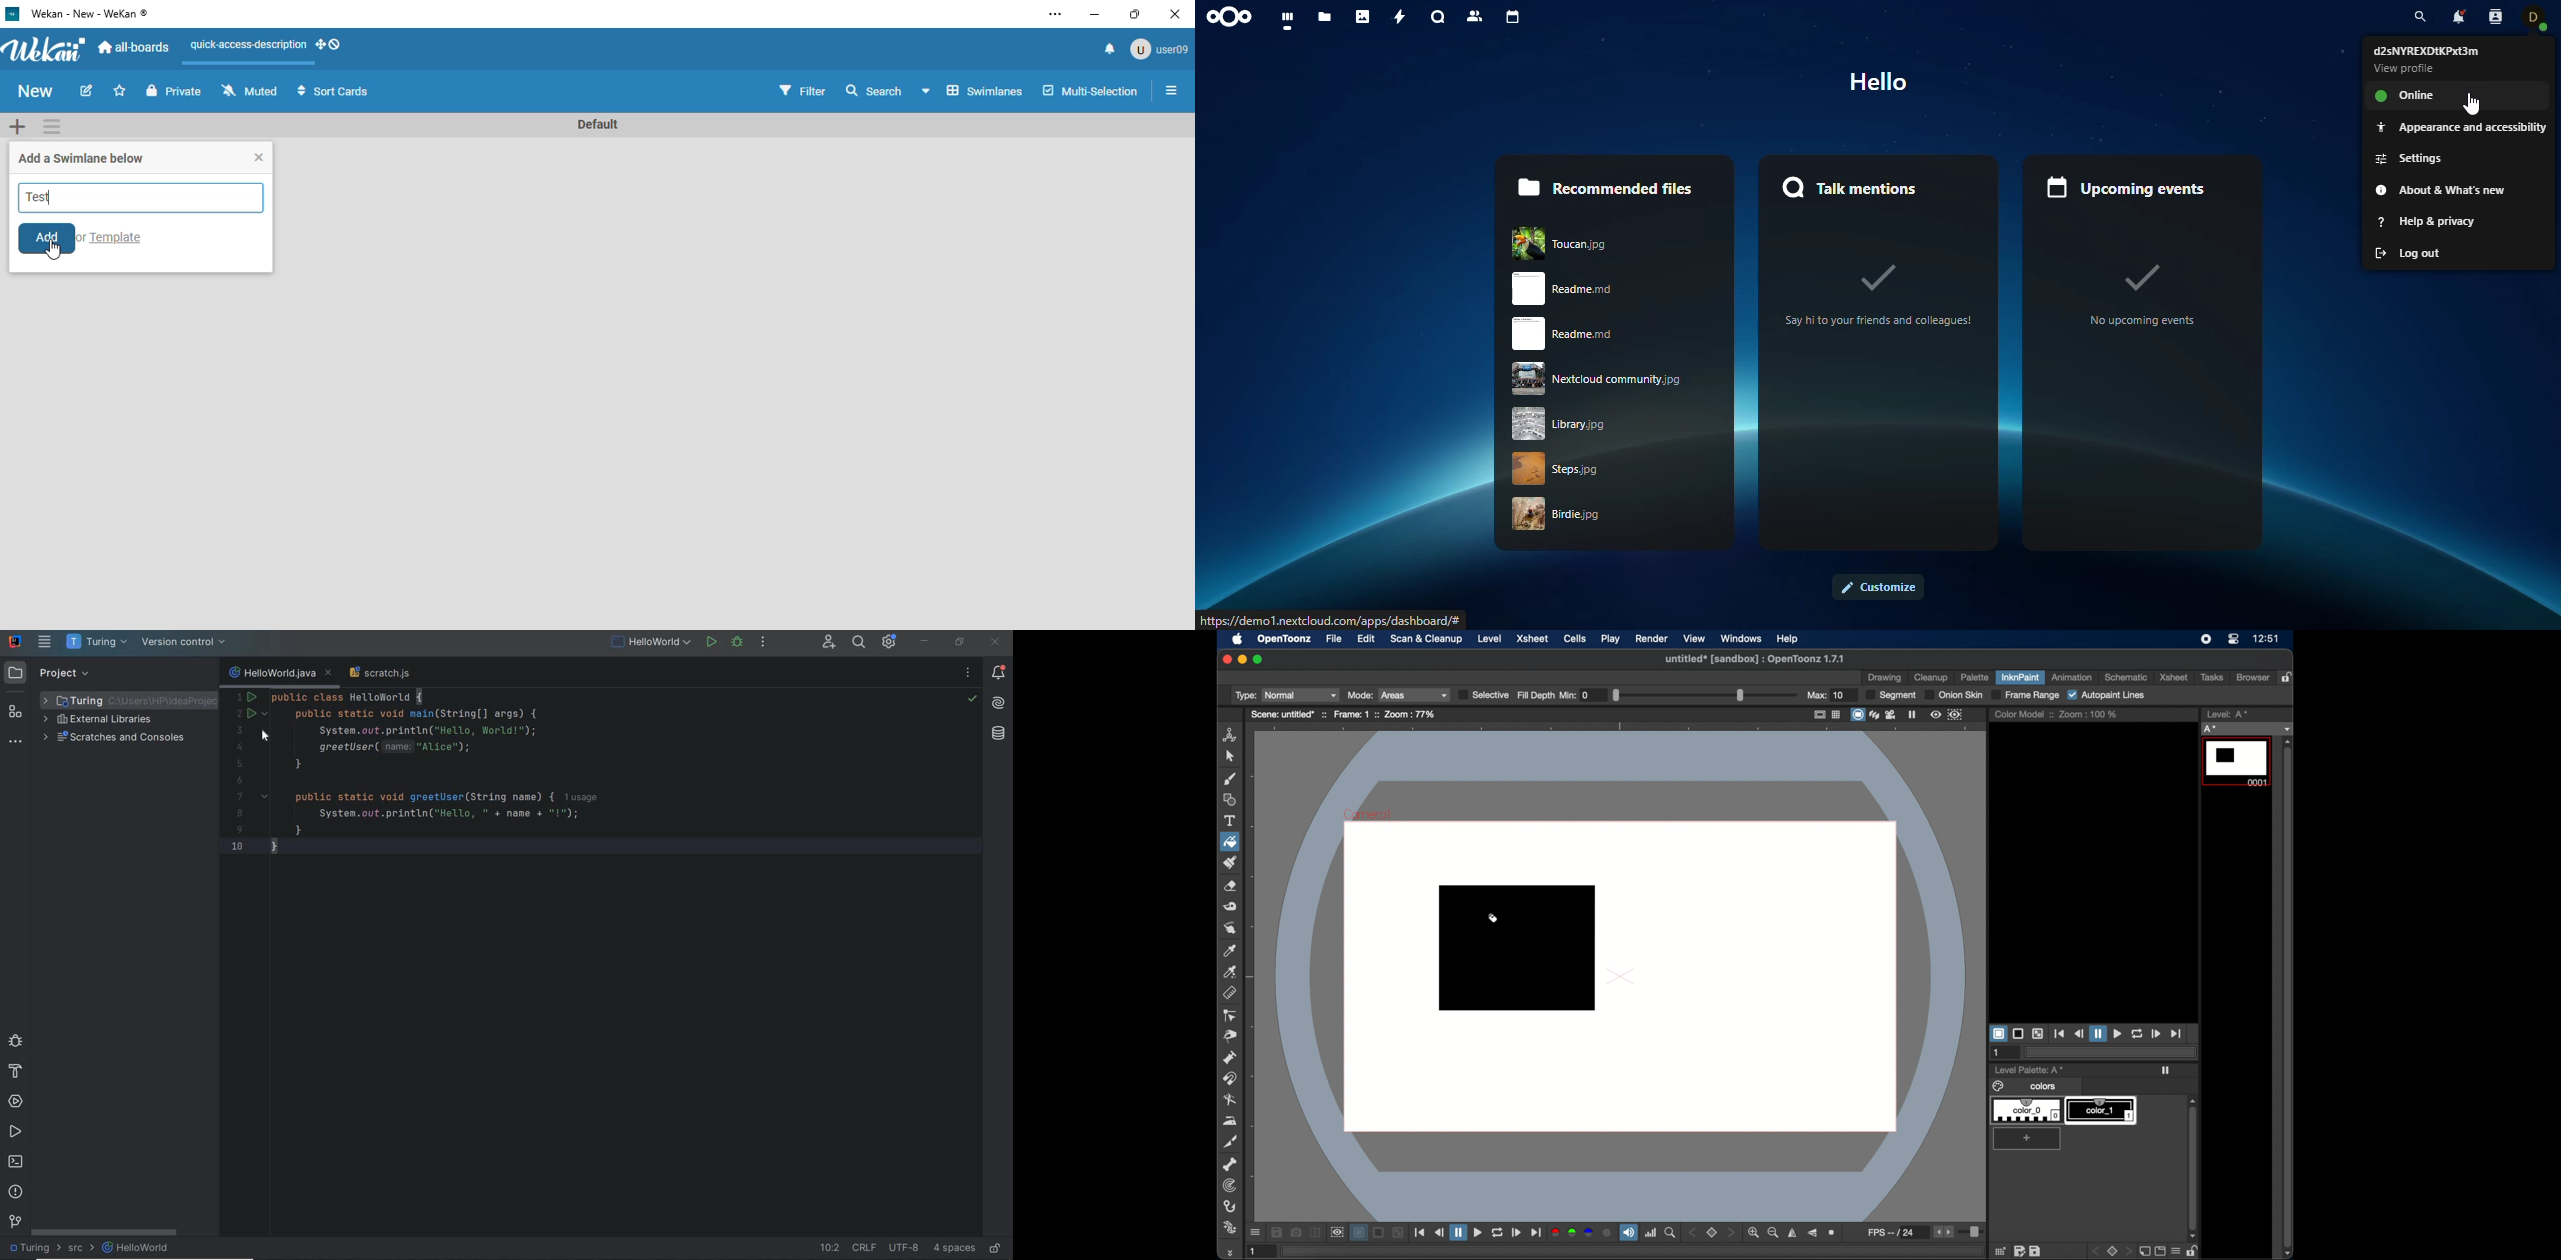  What do you see at coordinates (1599, 334) in the screenshot?
I see `readme.rnd` at bounding box center [1599, 334].